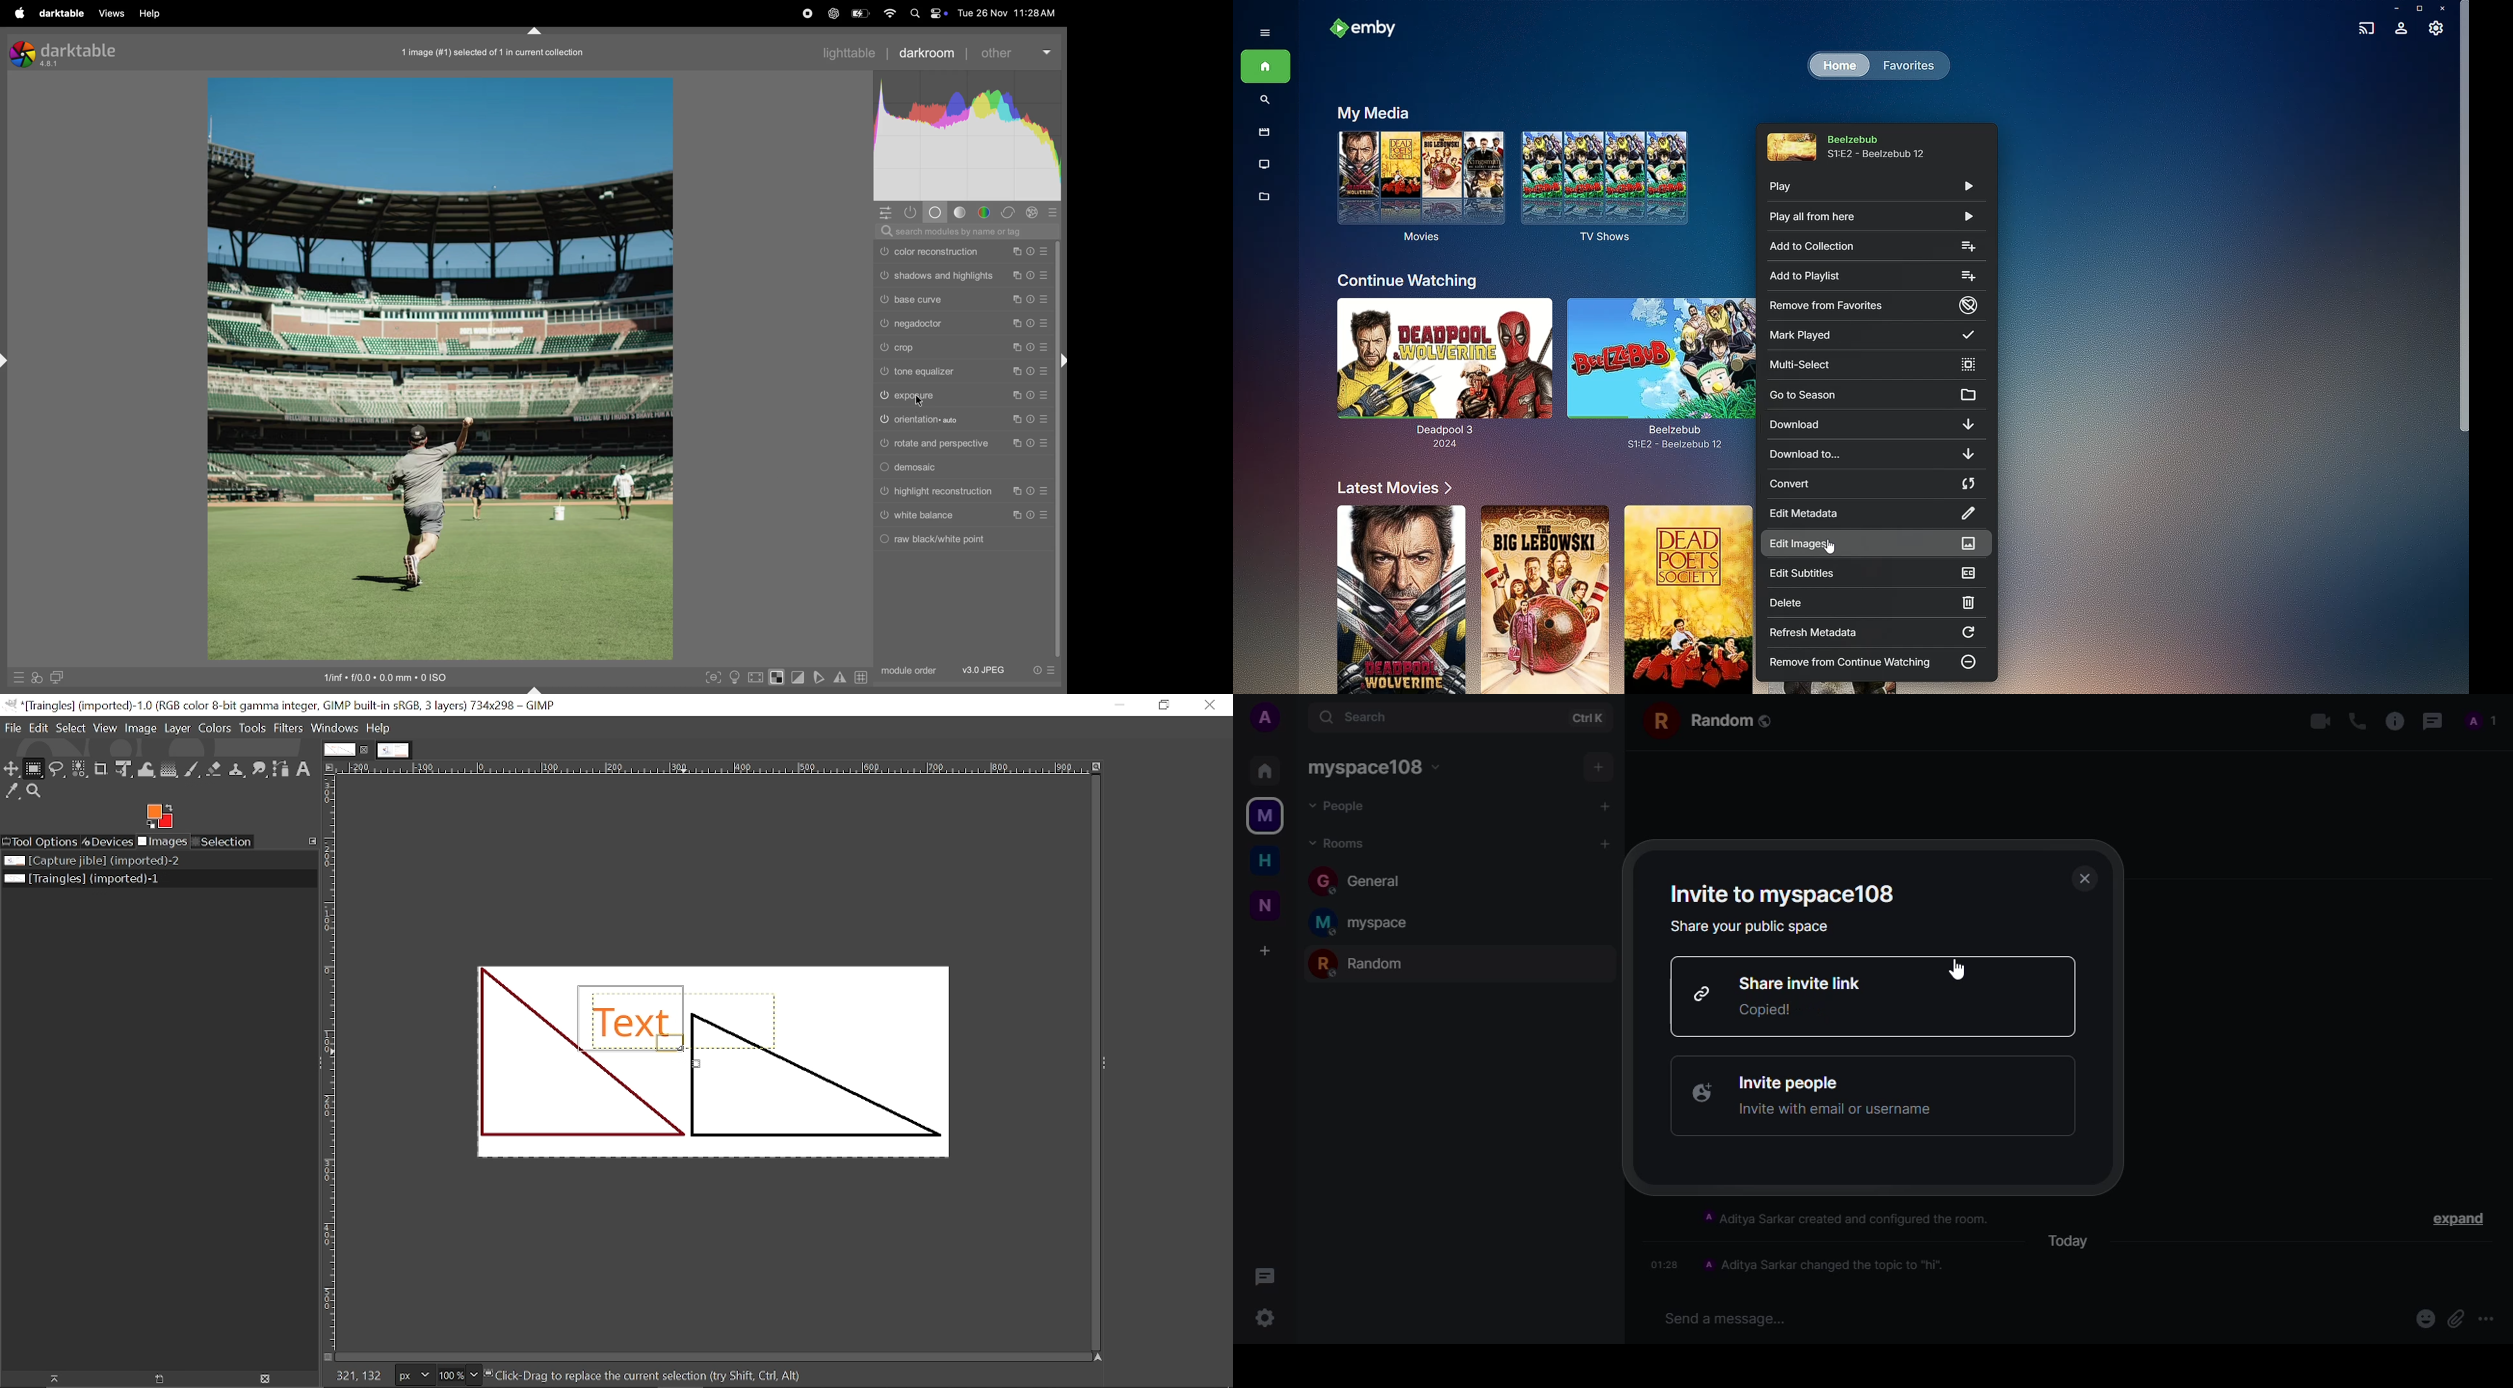  Describe the element at coordinates (2356, 722) in the screenshot. I see `voice call` at that location.